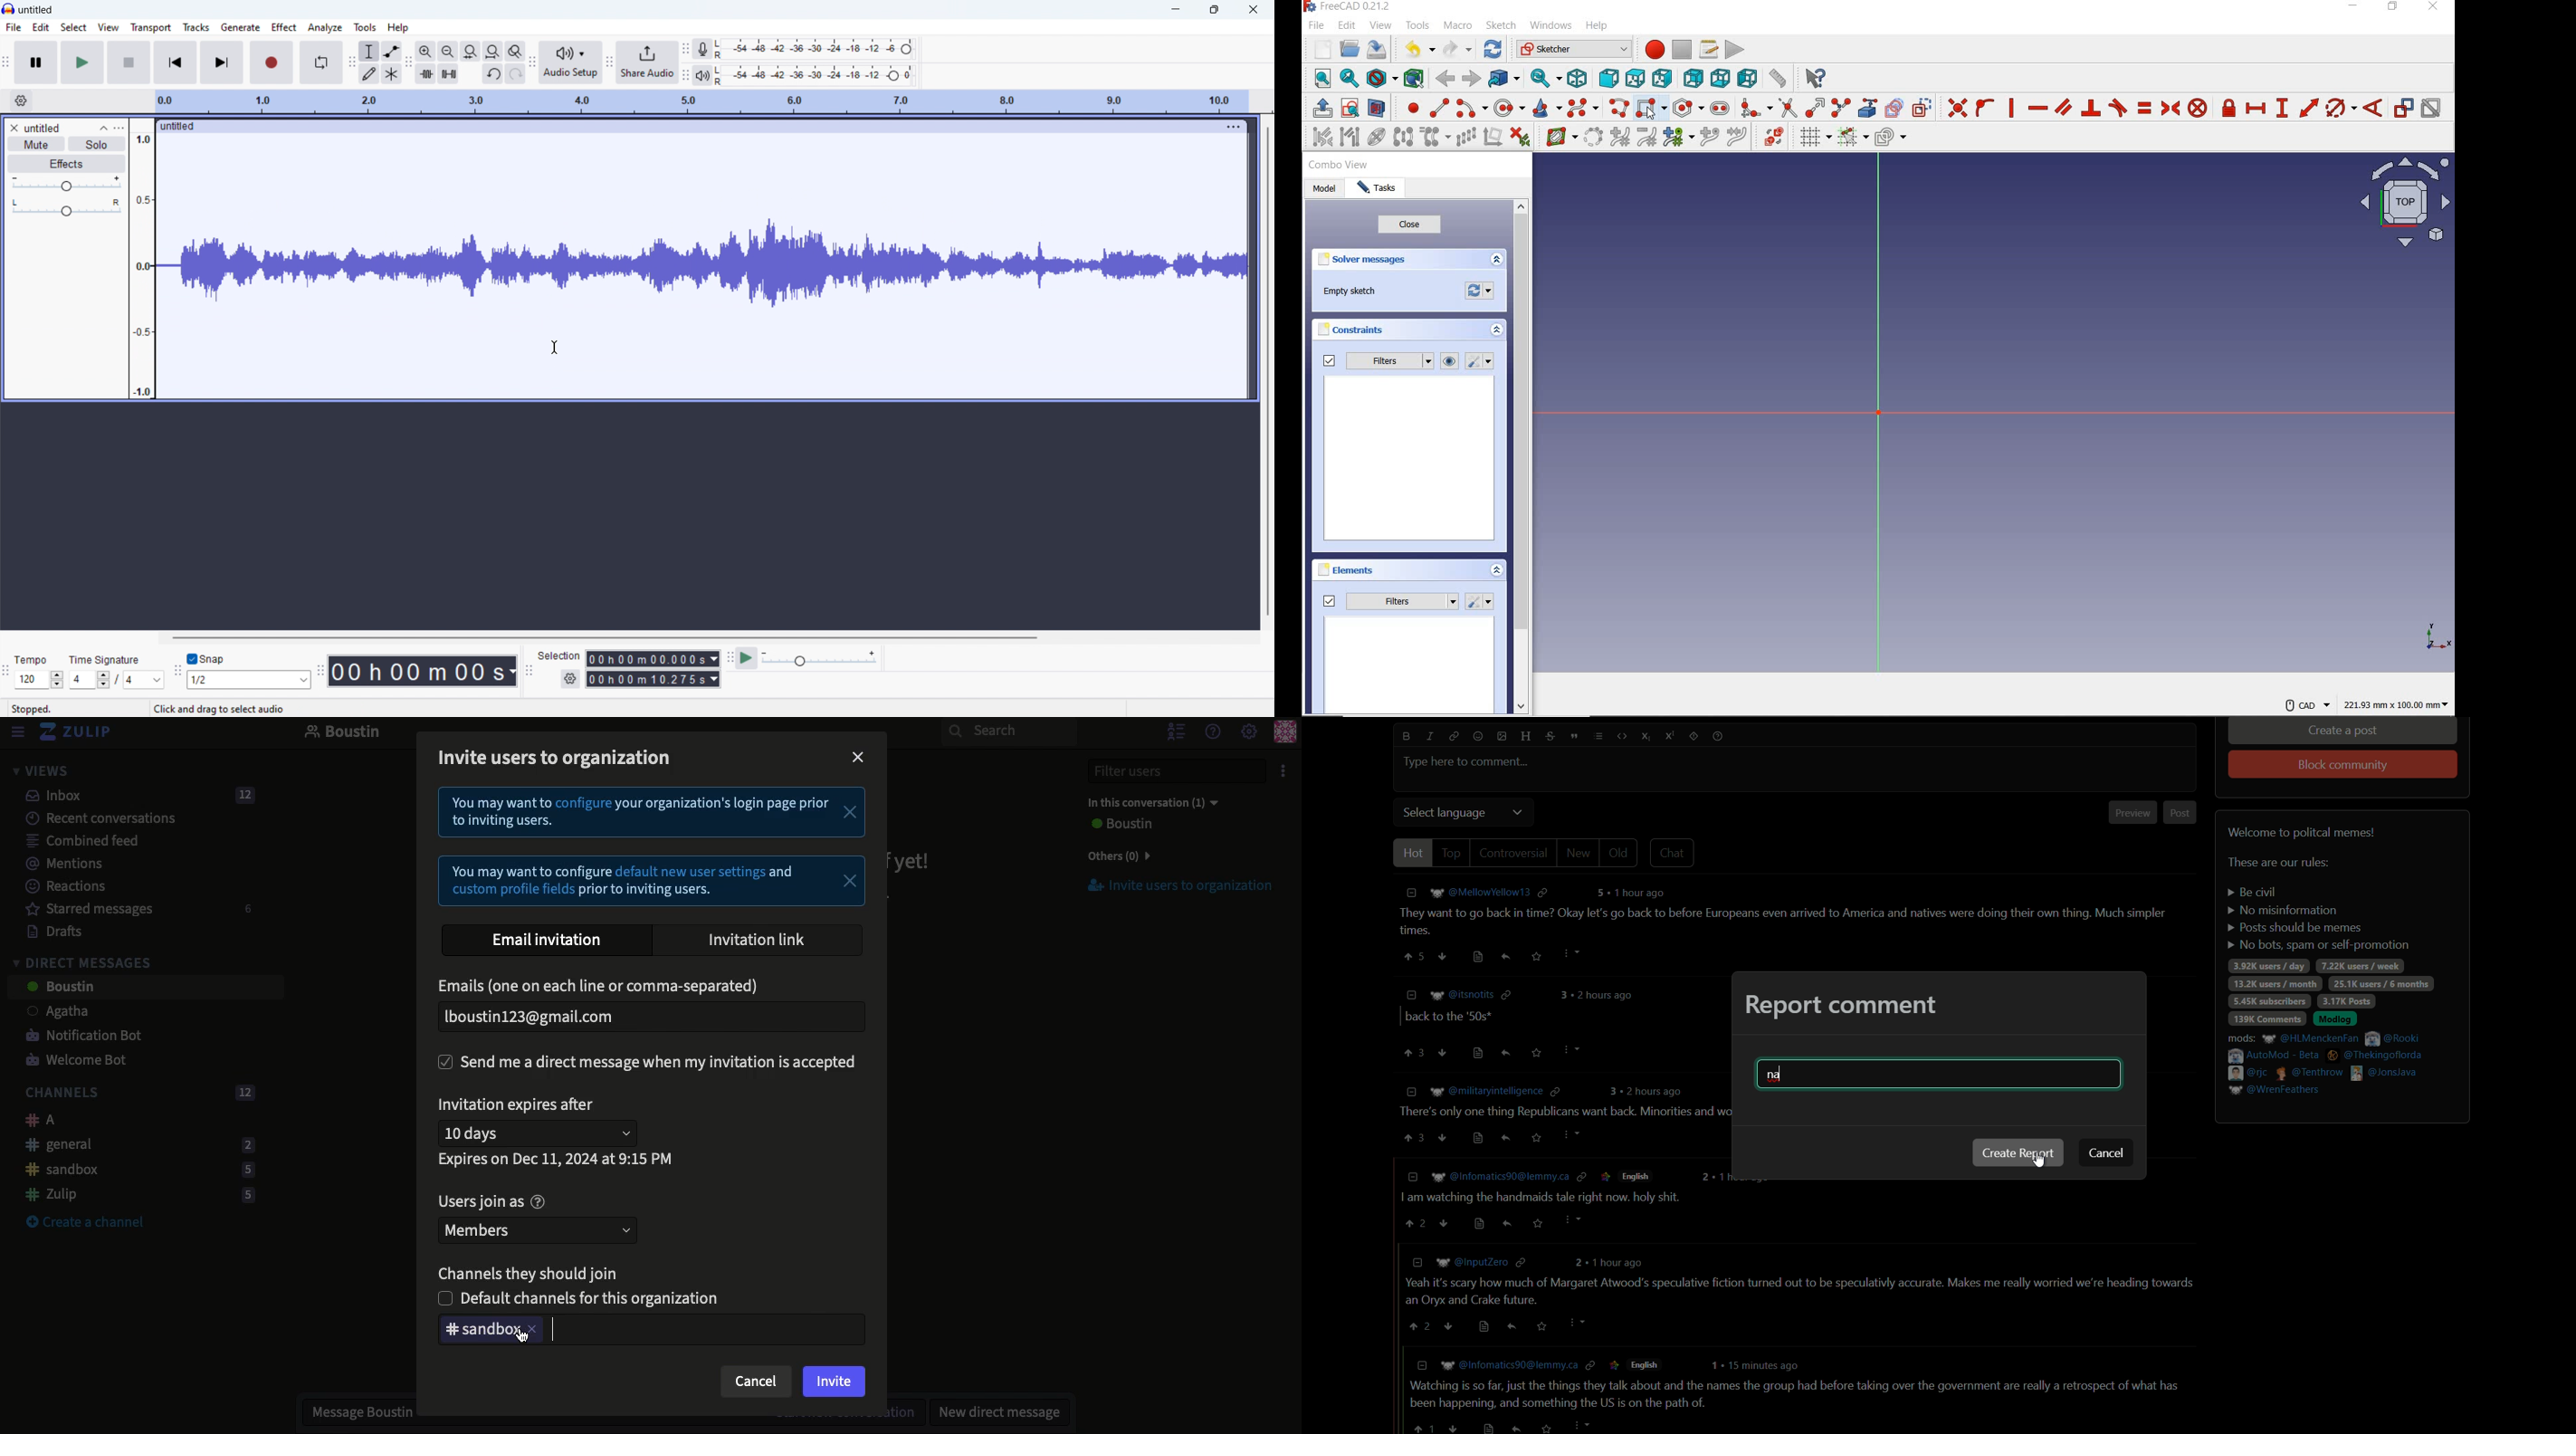 The height and width of the screenshot is (1456, 2576). What do you see at coordinates (369, 74) in the screenshot?
I see `draw tool` at bounding box center [369, 74].